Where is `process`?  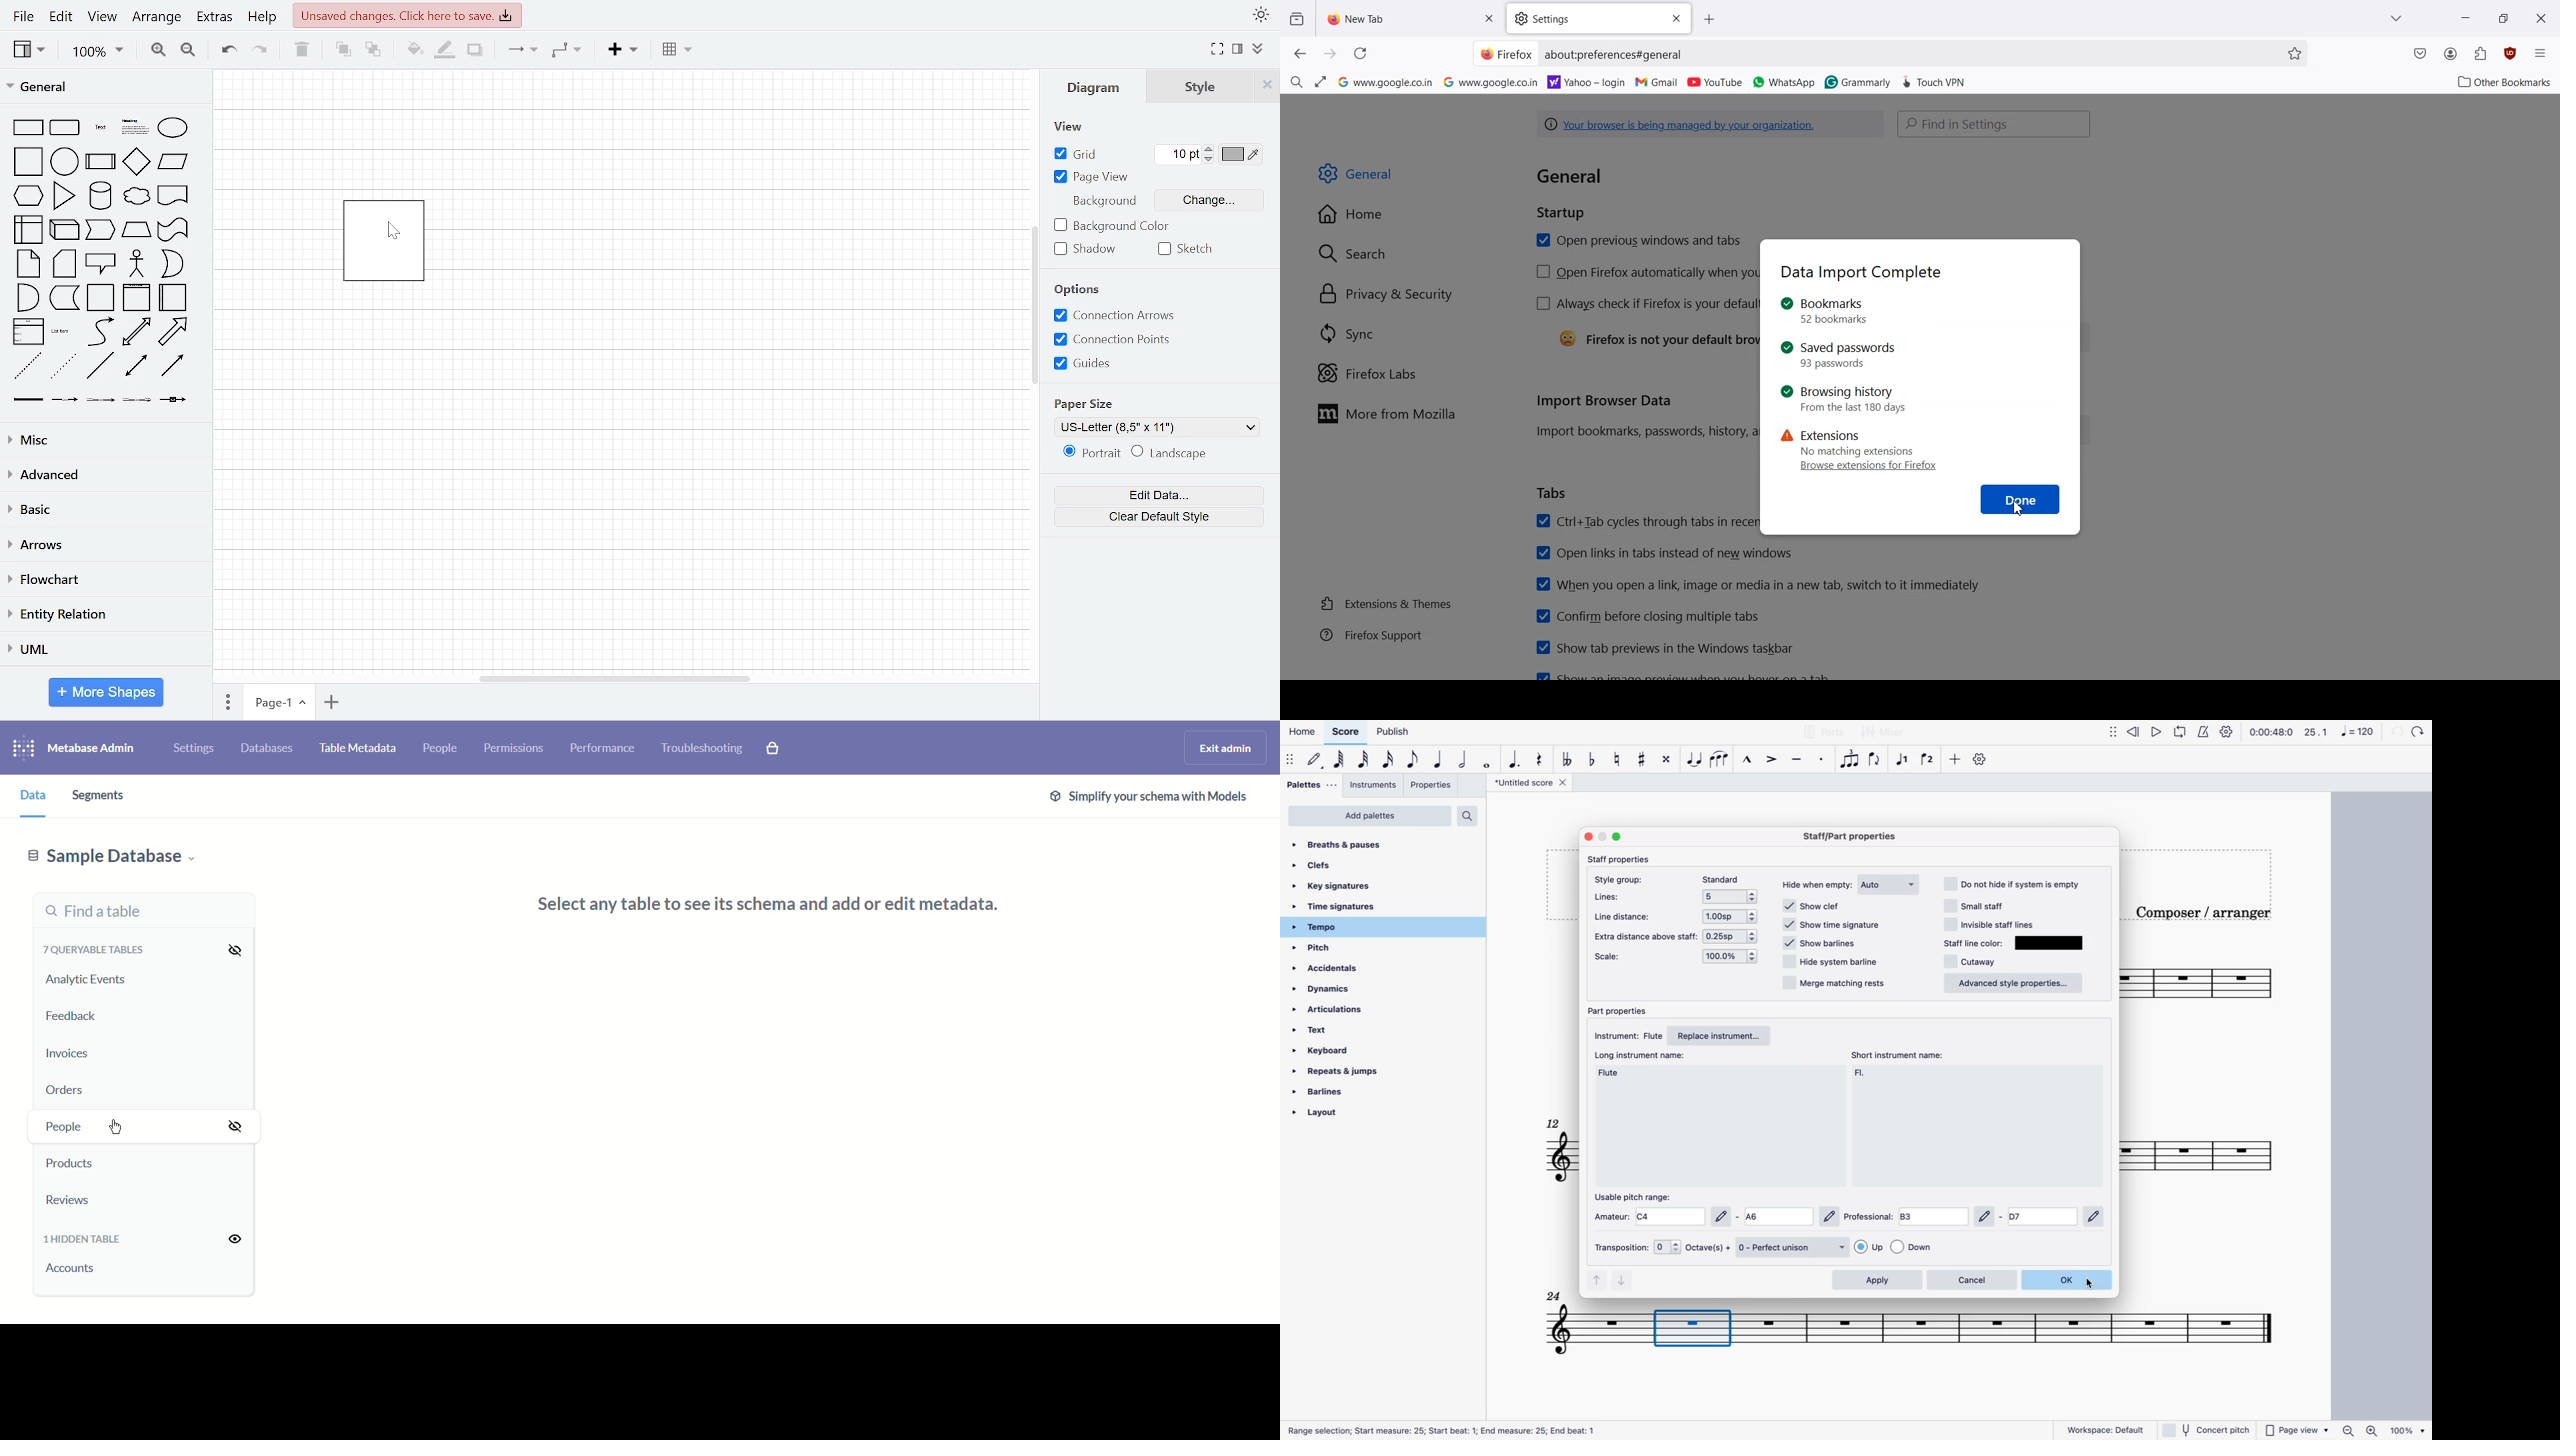 process is located at coordinates (101, 162).